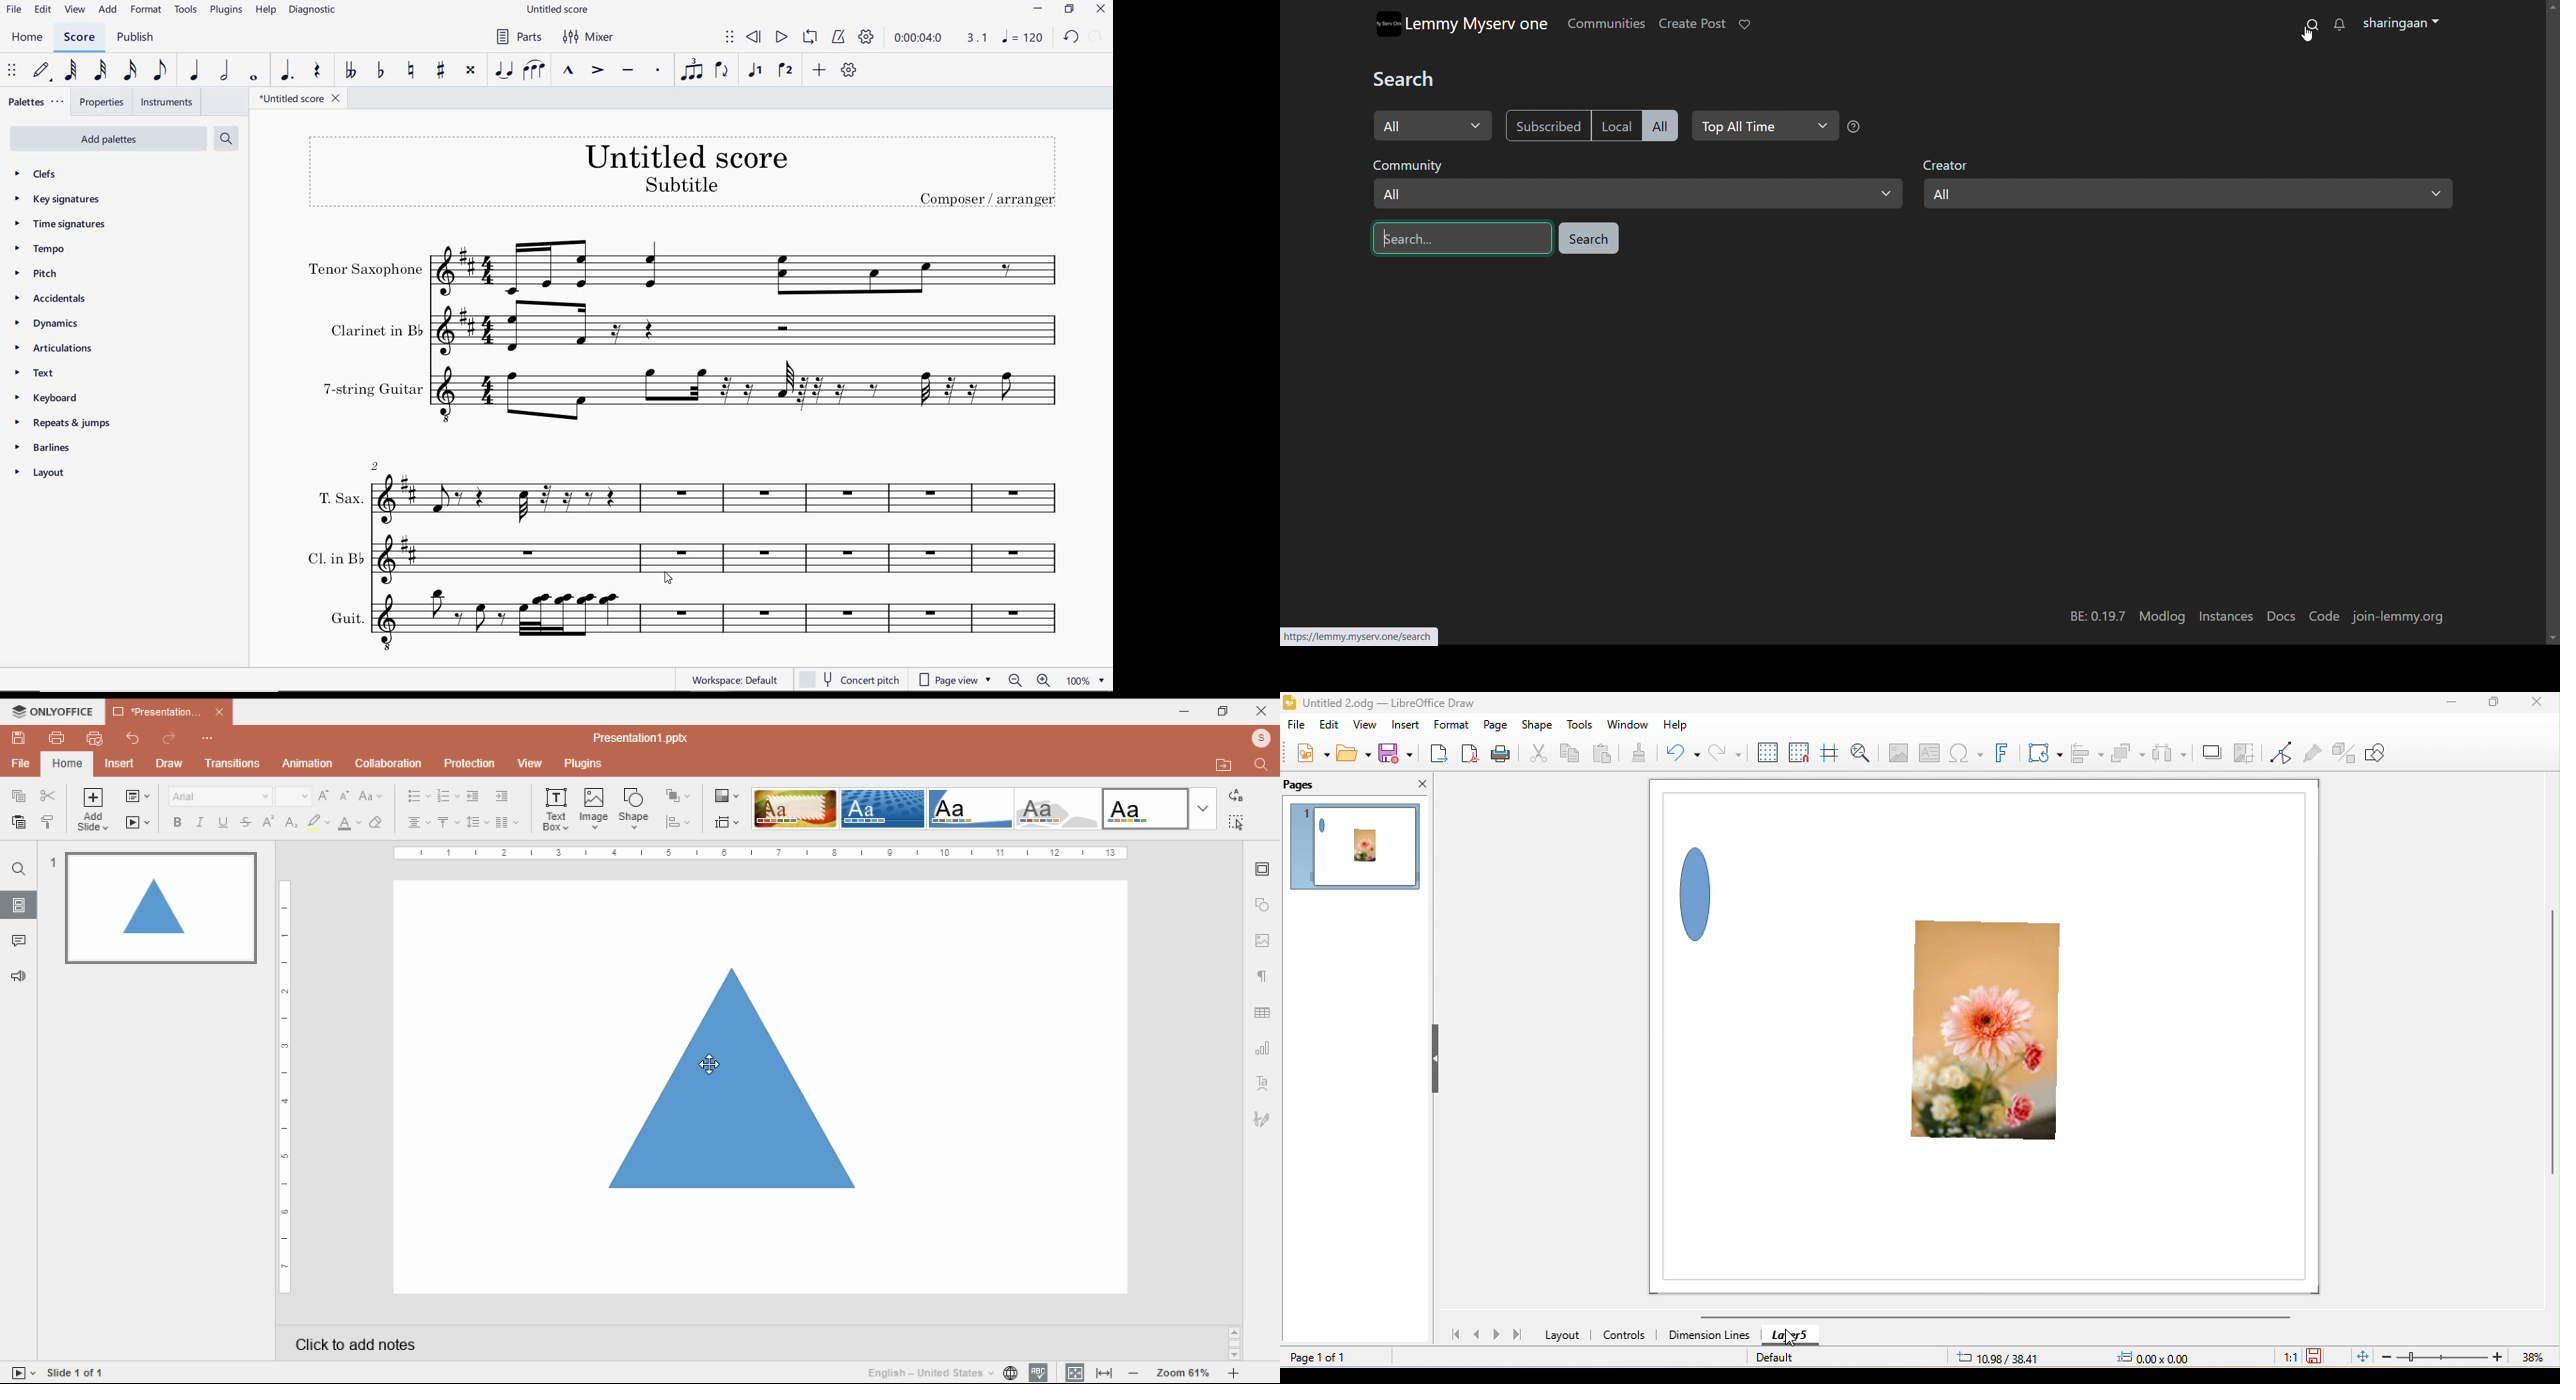  What do you see at coordinates (2226, 619) in the screenshot?
I see `instances` at bounding box center [2226, 619].